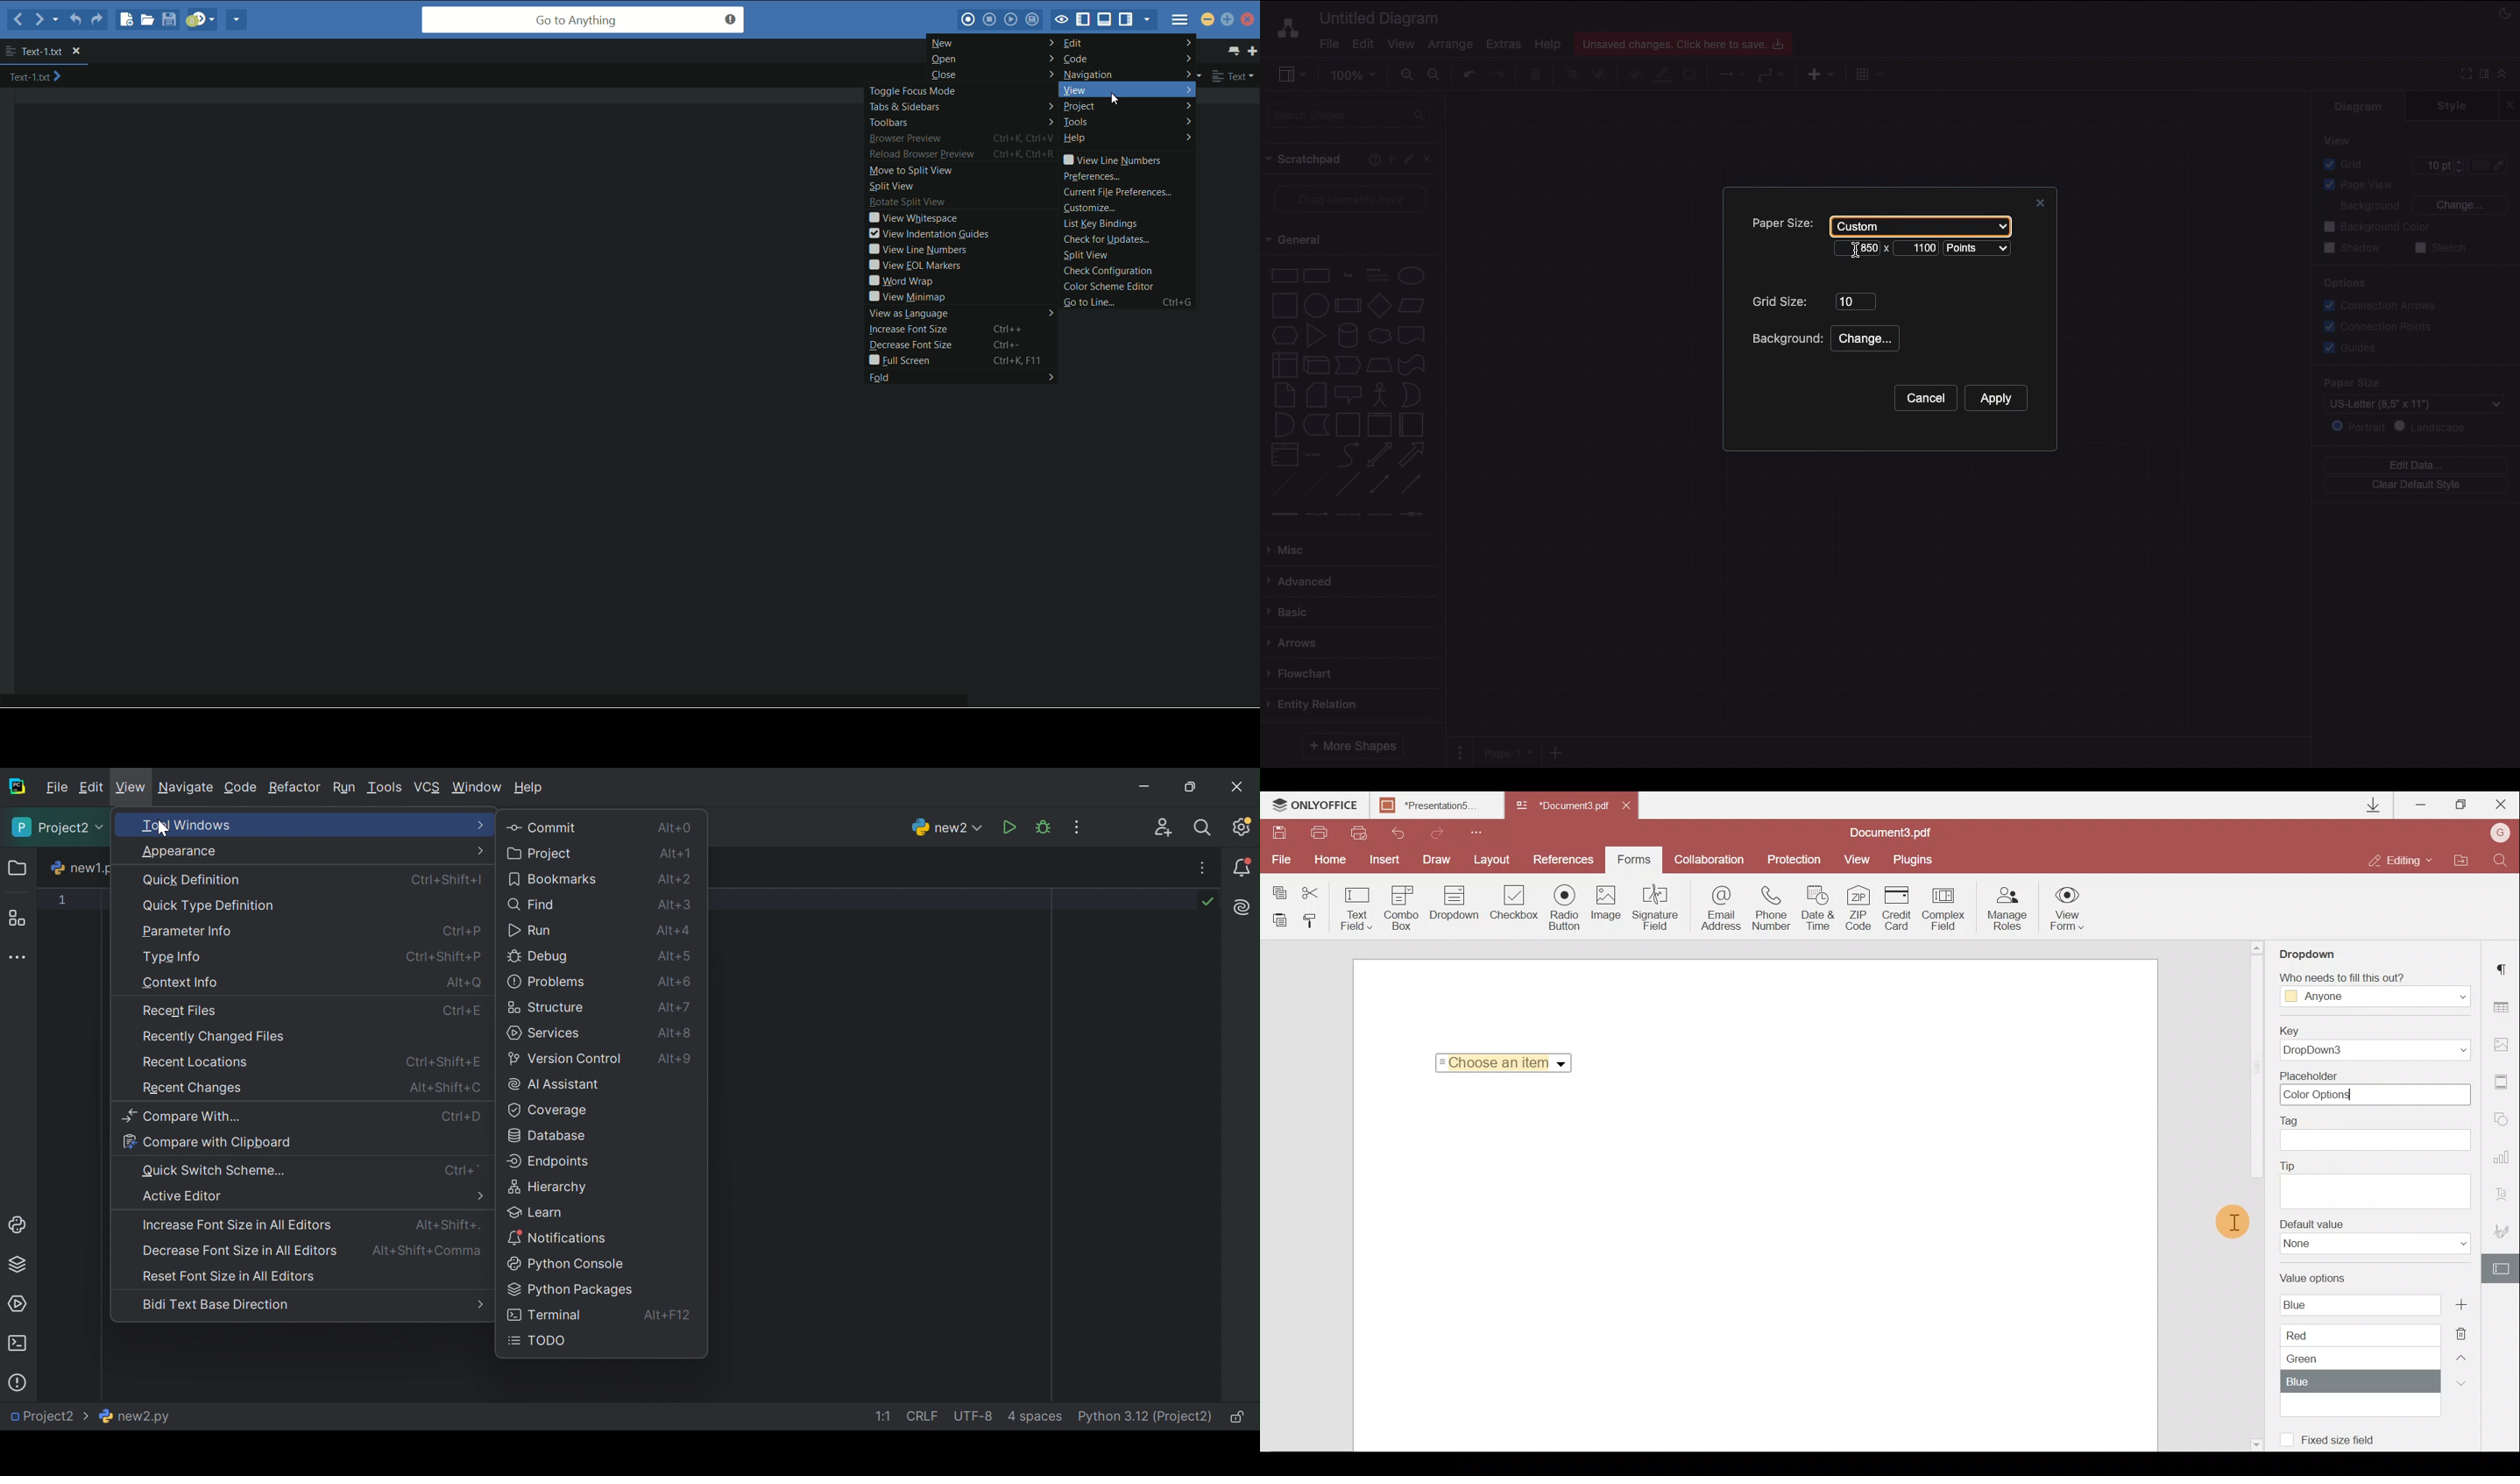  Describe the element at coordinates (2359, 1342) in the screenshot. I see `Value options` at that location.